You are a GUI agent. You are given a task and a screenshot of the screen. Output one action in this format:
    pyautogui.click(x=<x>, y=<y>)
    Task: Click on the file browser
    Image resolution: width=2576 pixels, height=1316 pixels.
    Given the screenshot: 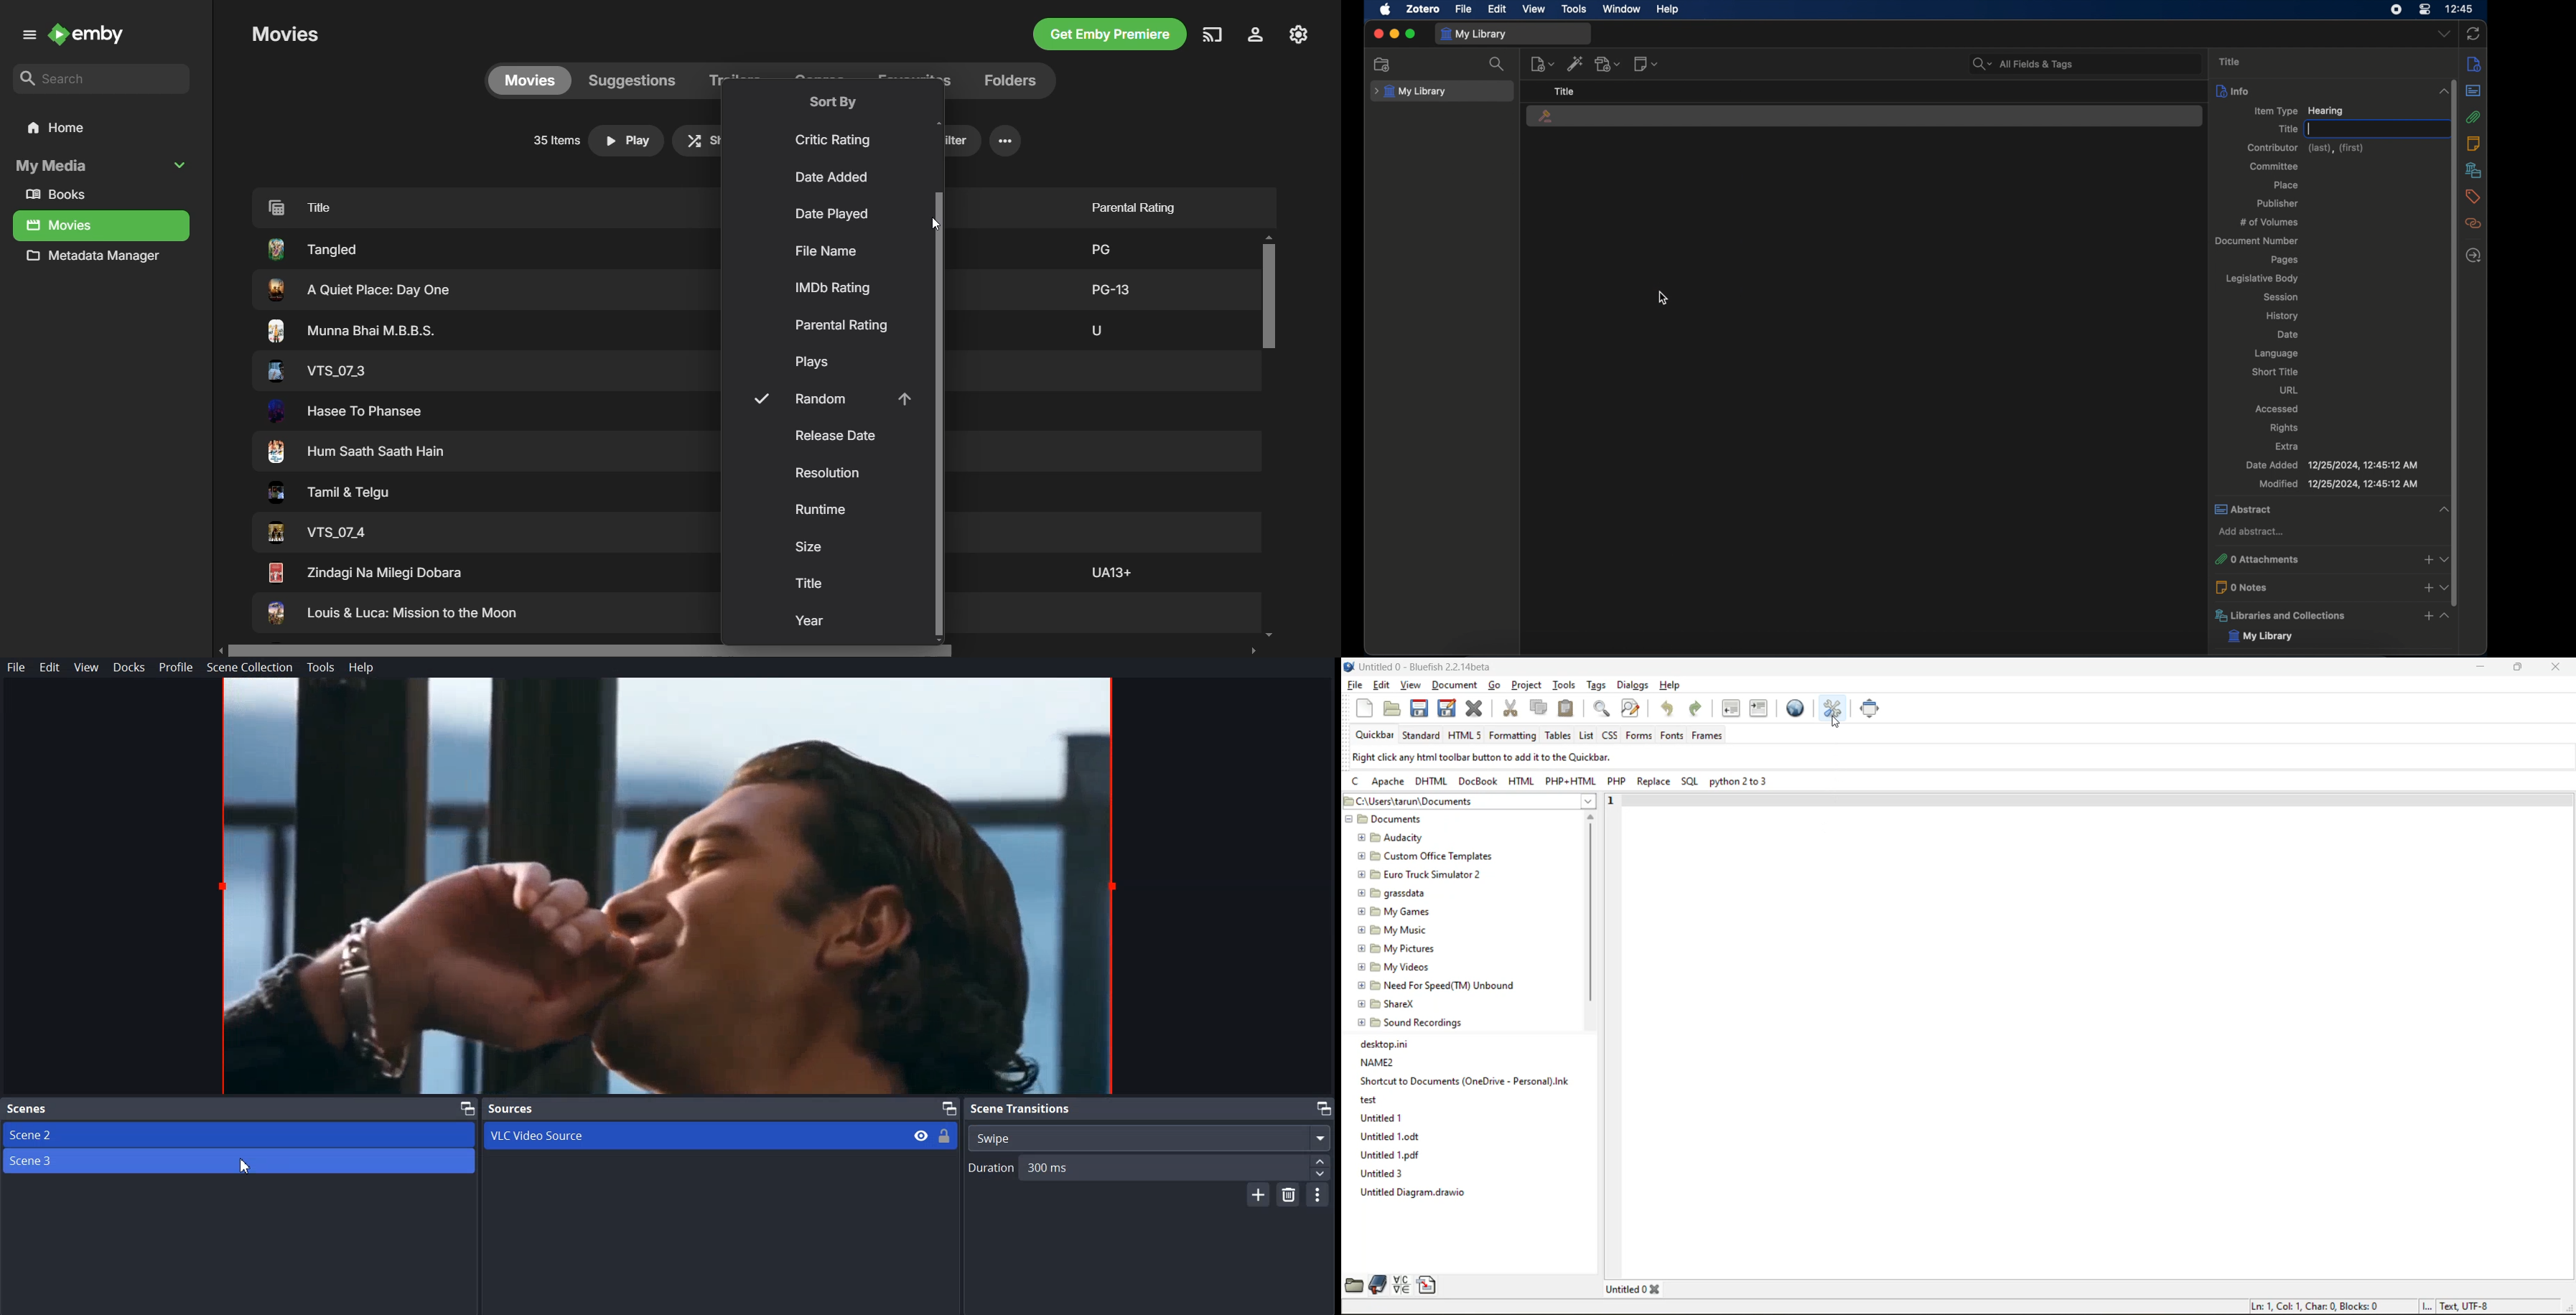 What is the action you would take?
    pyautogui.click(x=1352, y=1287)
    